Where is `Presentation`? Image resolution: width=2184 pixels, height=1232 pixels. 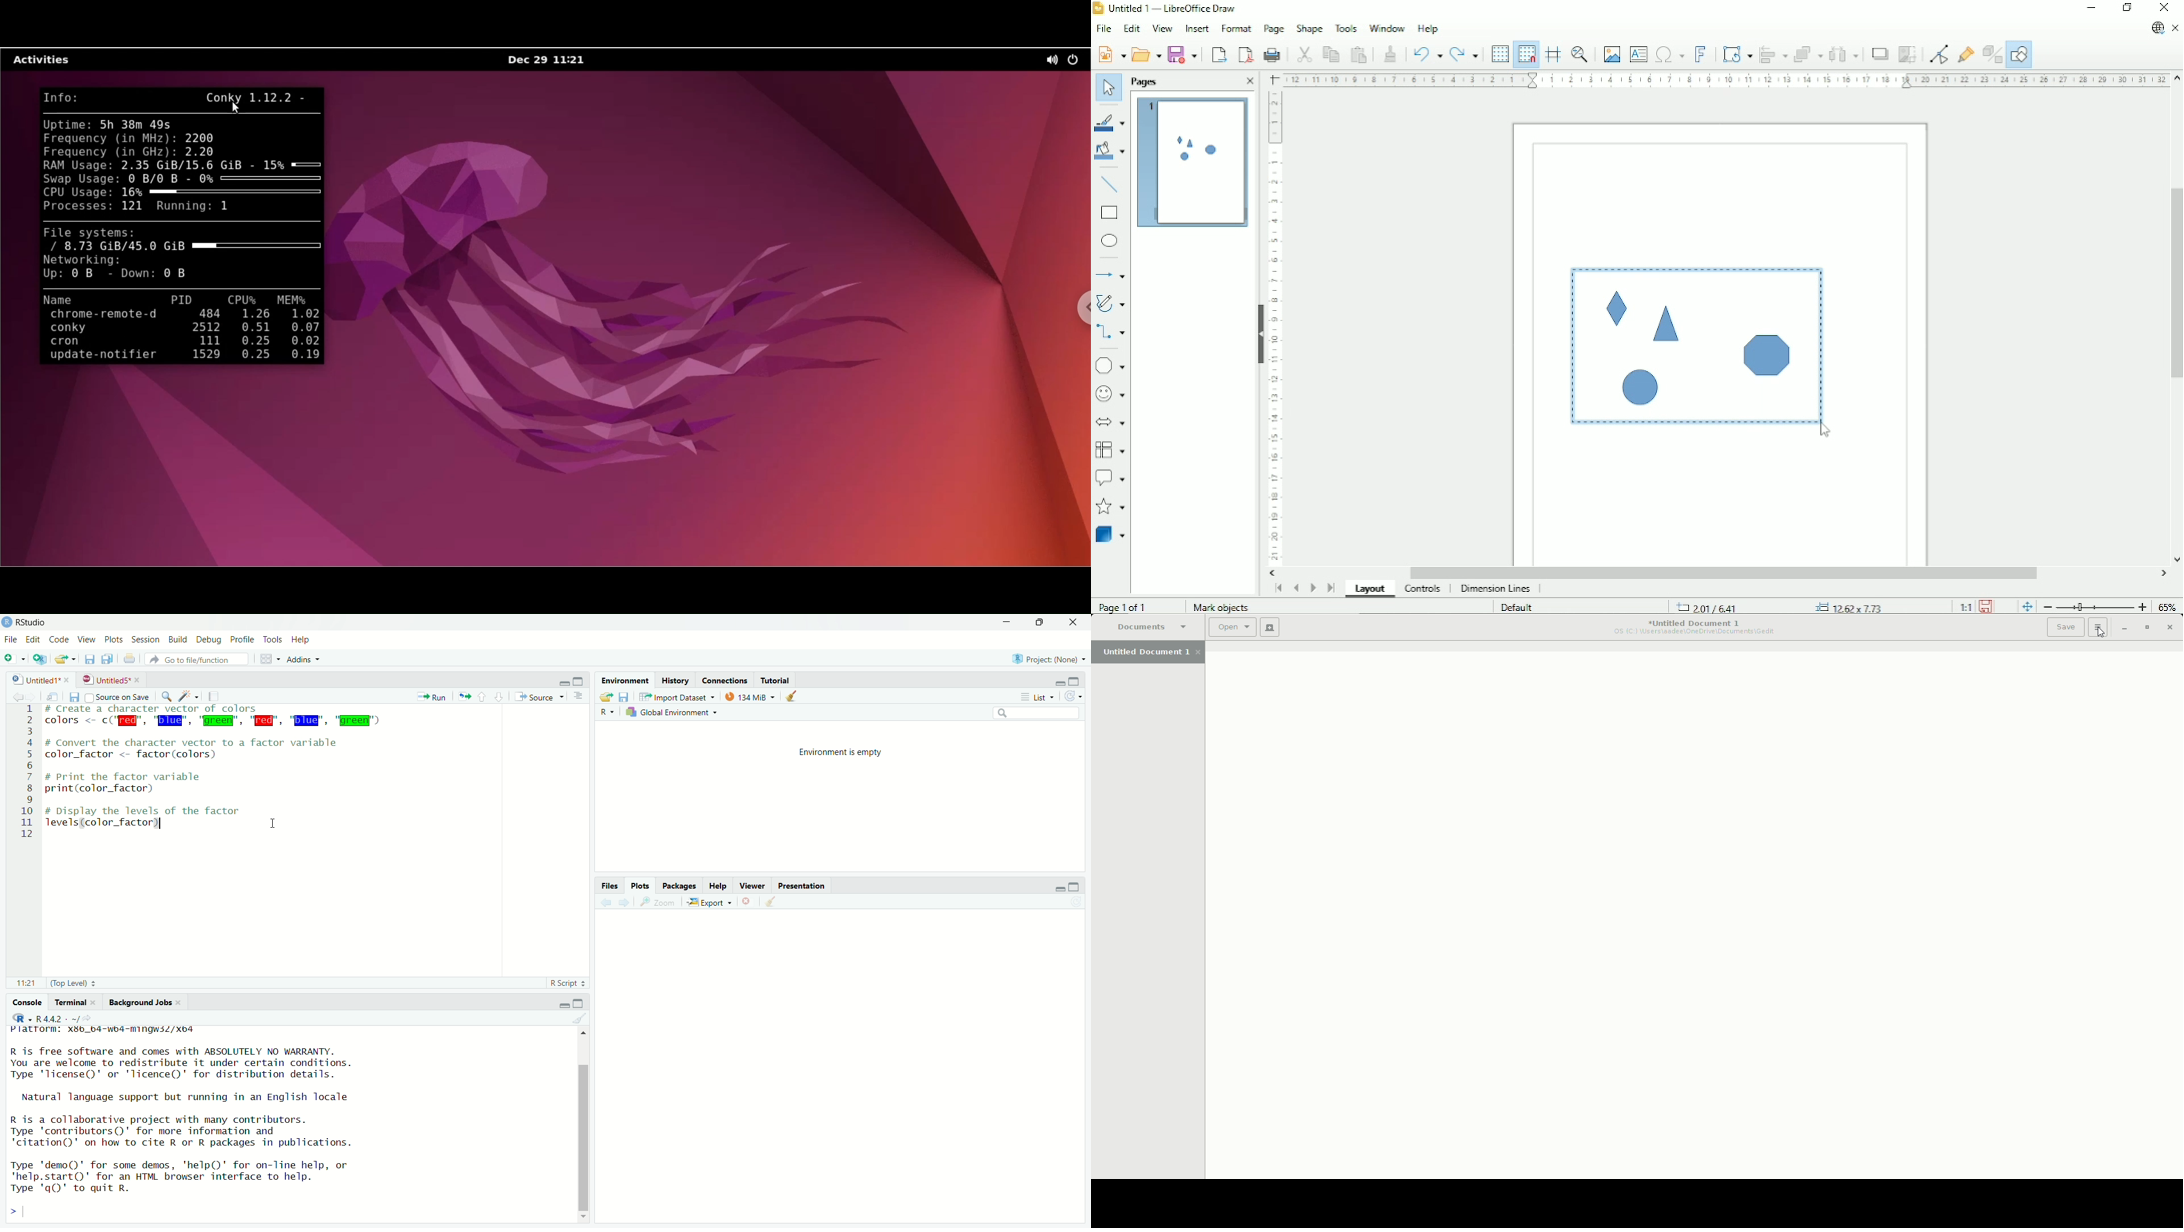 Presentation is located at coordinates (803, 885).